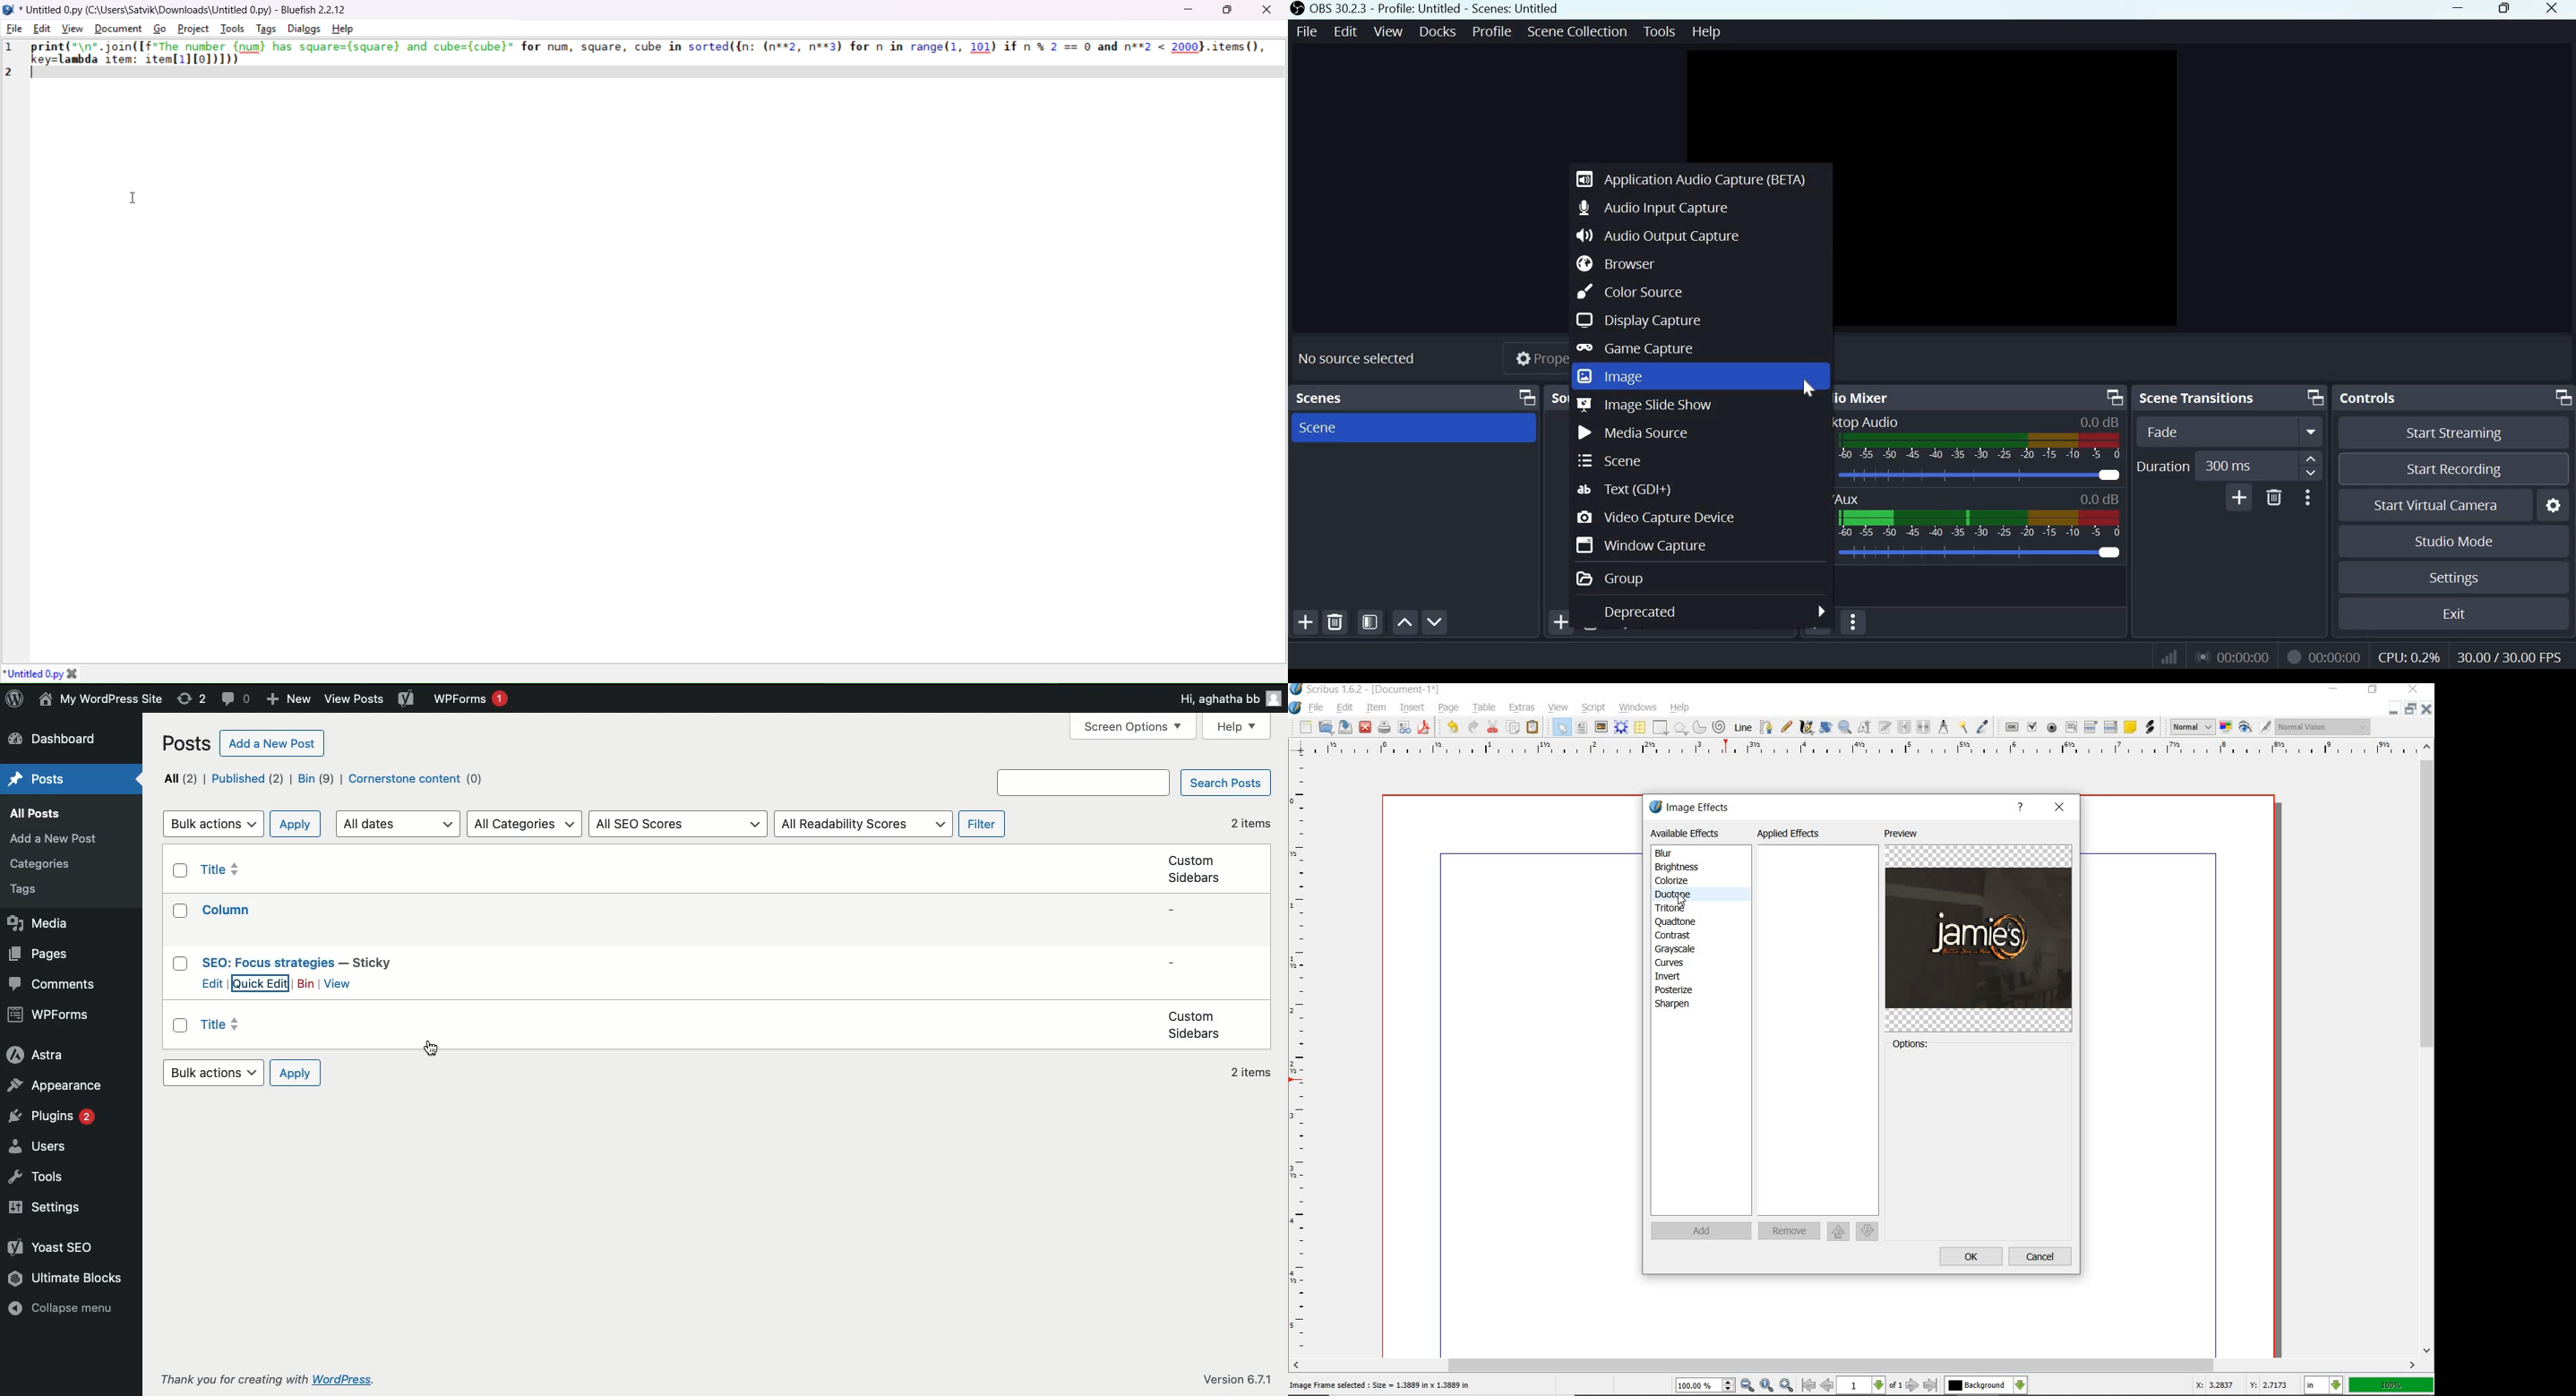 This screenshot has height=1400, width=2576. What do you see at coordinates (863, 825) in the screenshot?
I see `All readability scores` at bounding box center [863, 825].